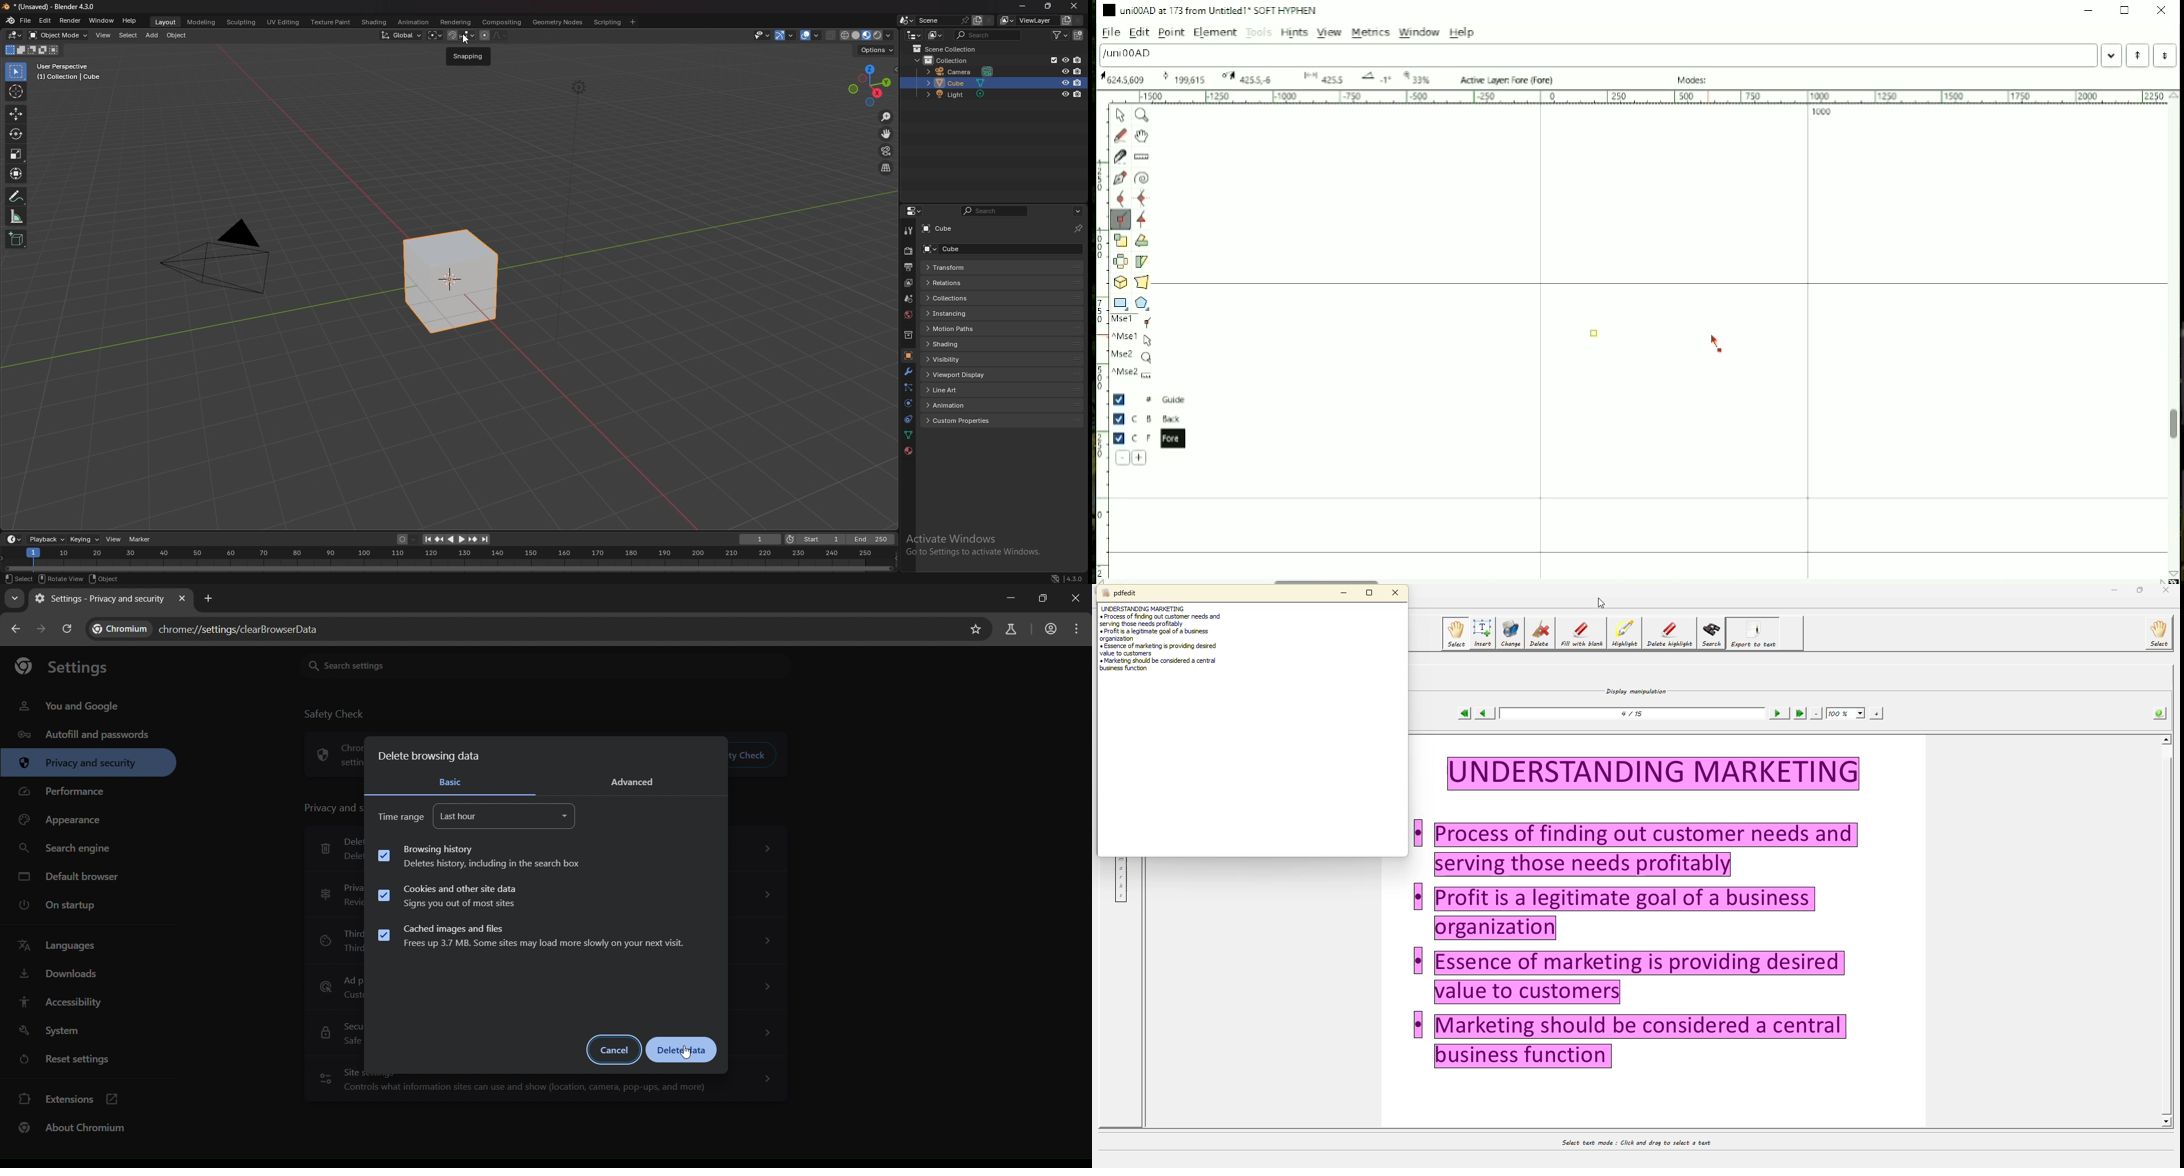 The height and width of the screenshot is (1176, 2184). What do you see at coordinates (17, 173) in the screenshot?
I see `transform` at bounding box center [17, 173].